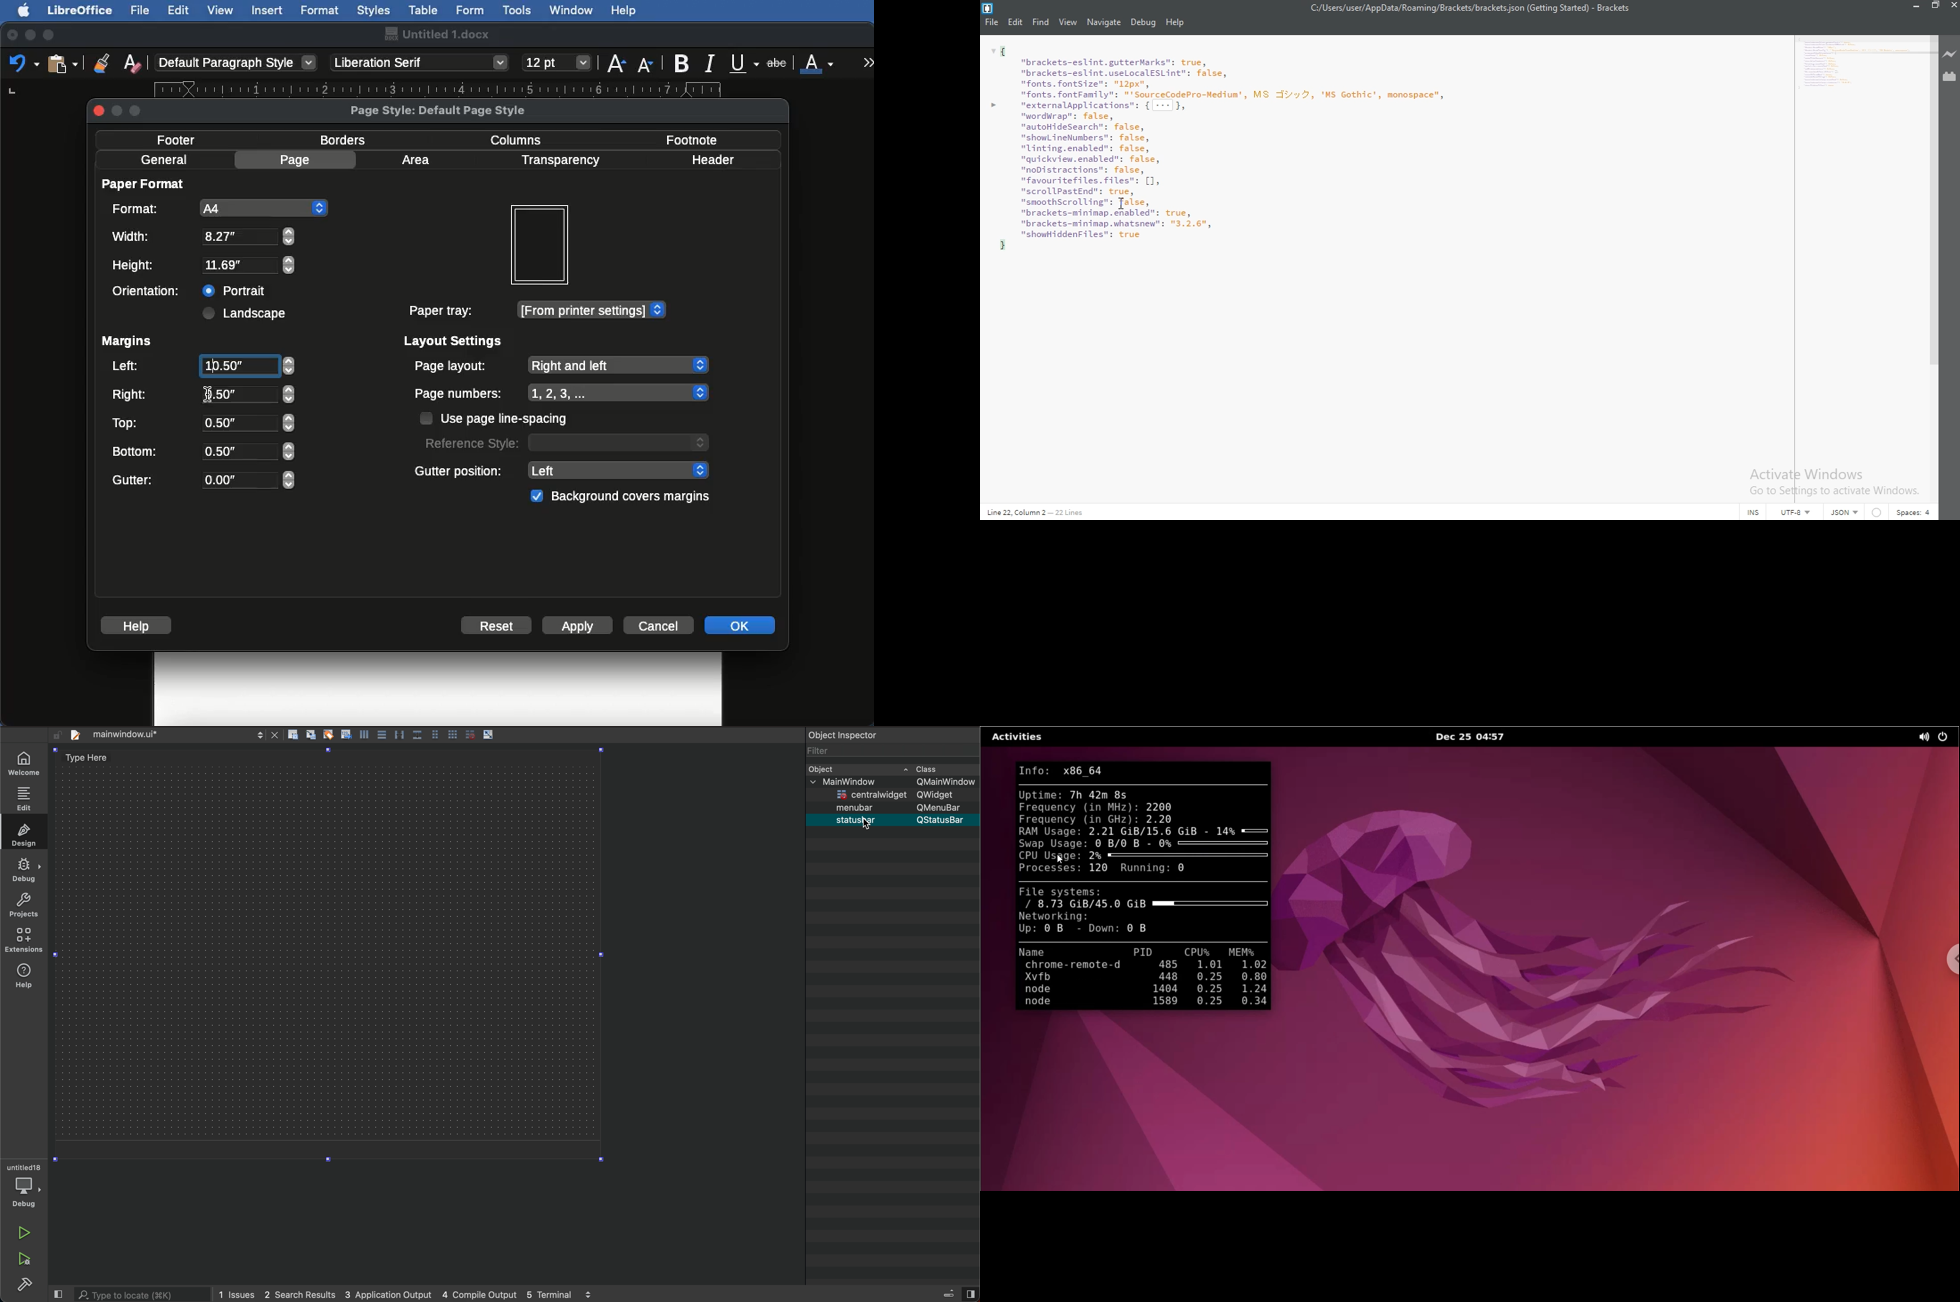 Image resolution: width=1960 pixels, height=1316 pixels. I want to click on statusbar Qstatusbar, so click(900, 821).